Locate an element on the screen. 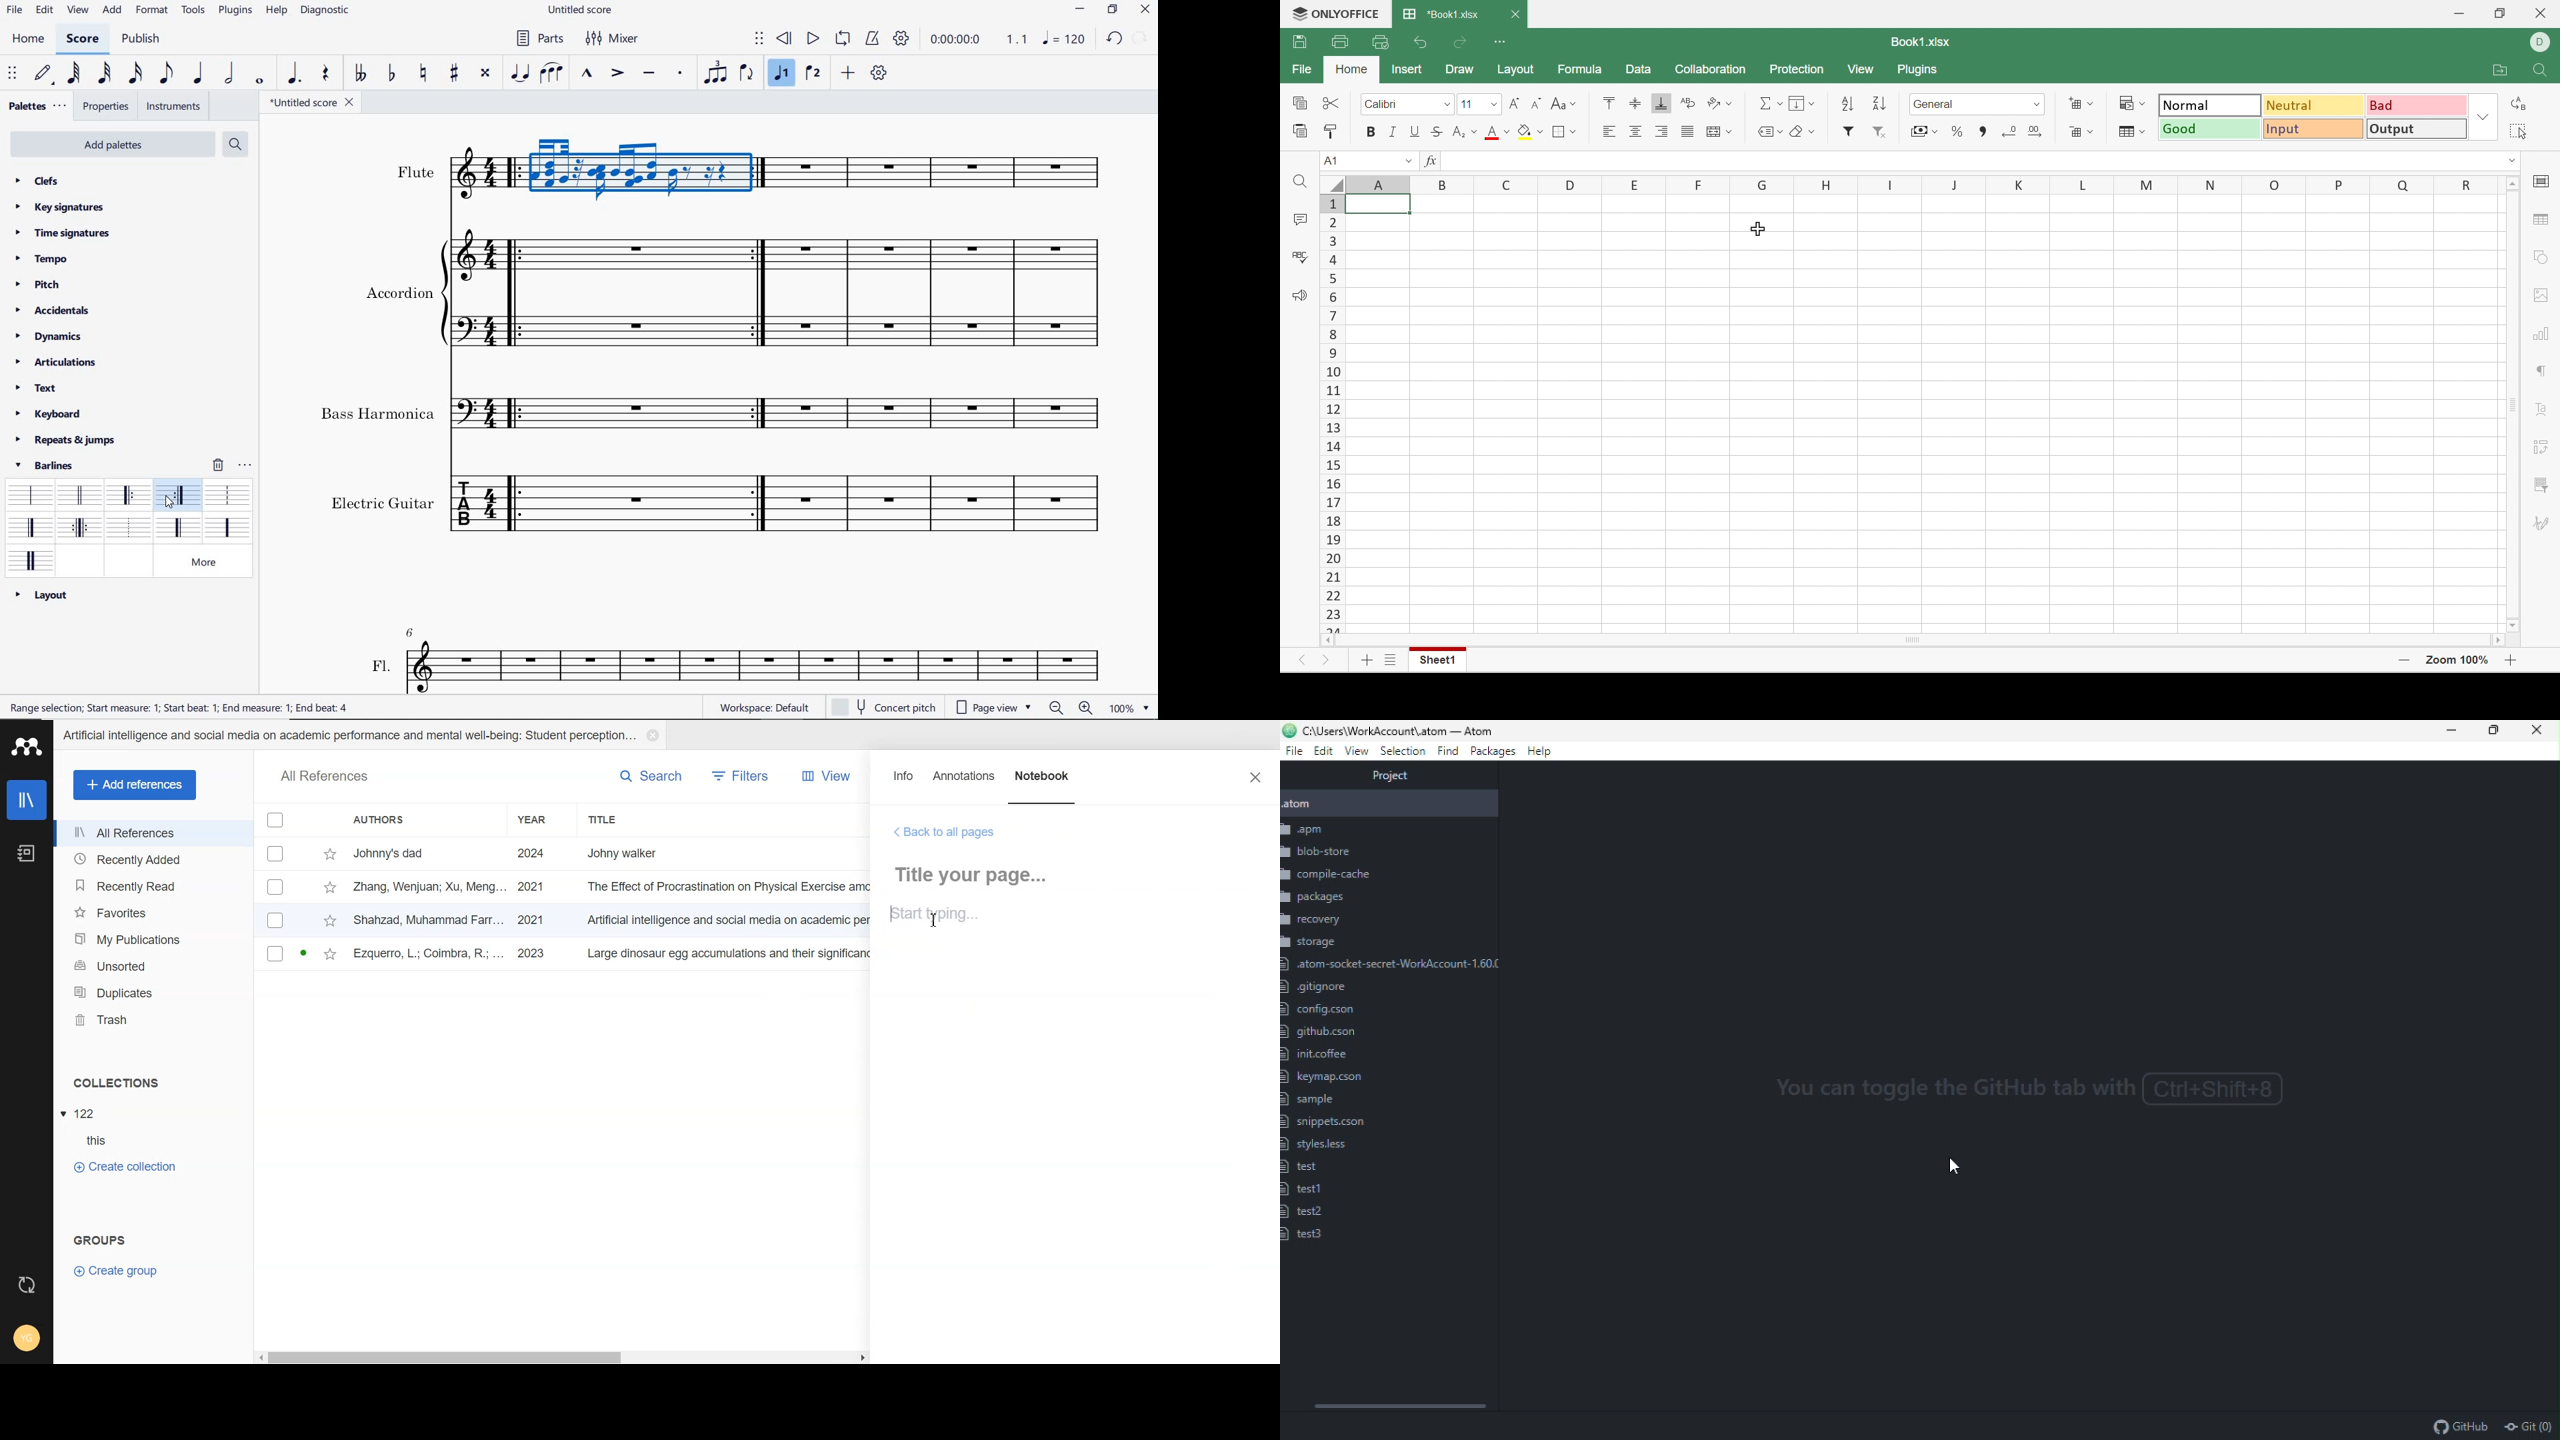 The height and width of the screenshot is (1456, 2576). Plugins is located at coordinates (1919, 70).